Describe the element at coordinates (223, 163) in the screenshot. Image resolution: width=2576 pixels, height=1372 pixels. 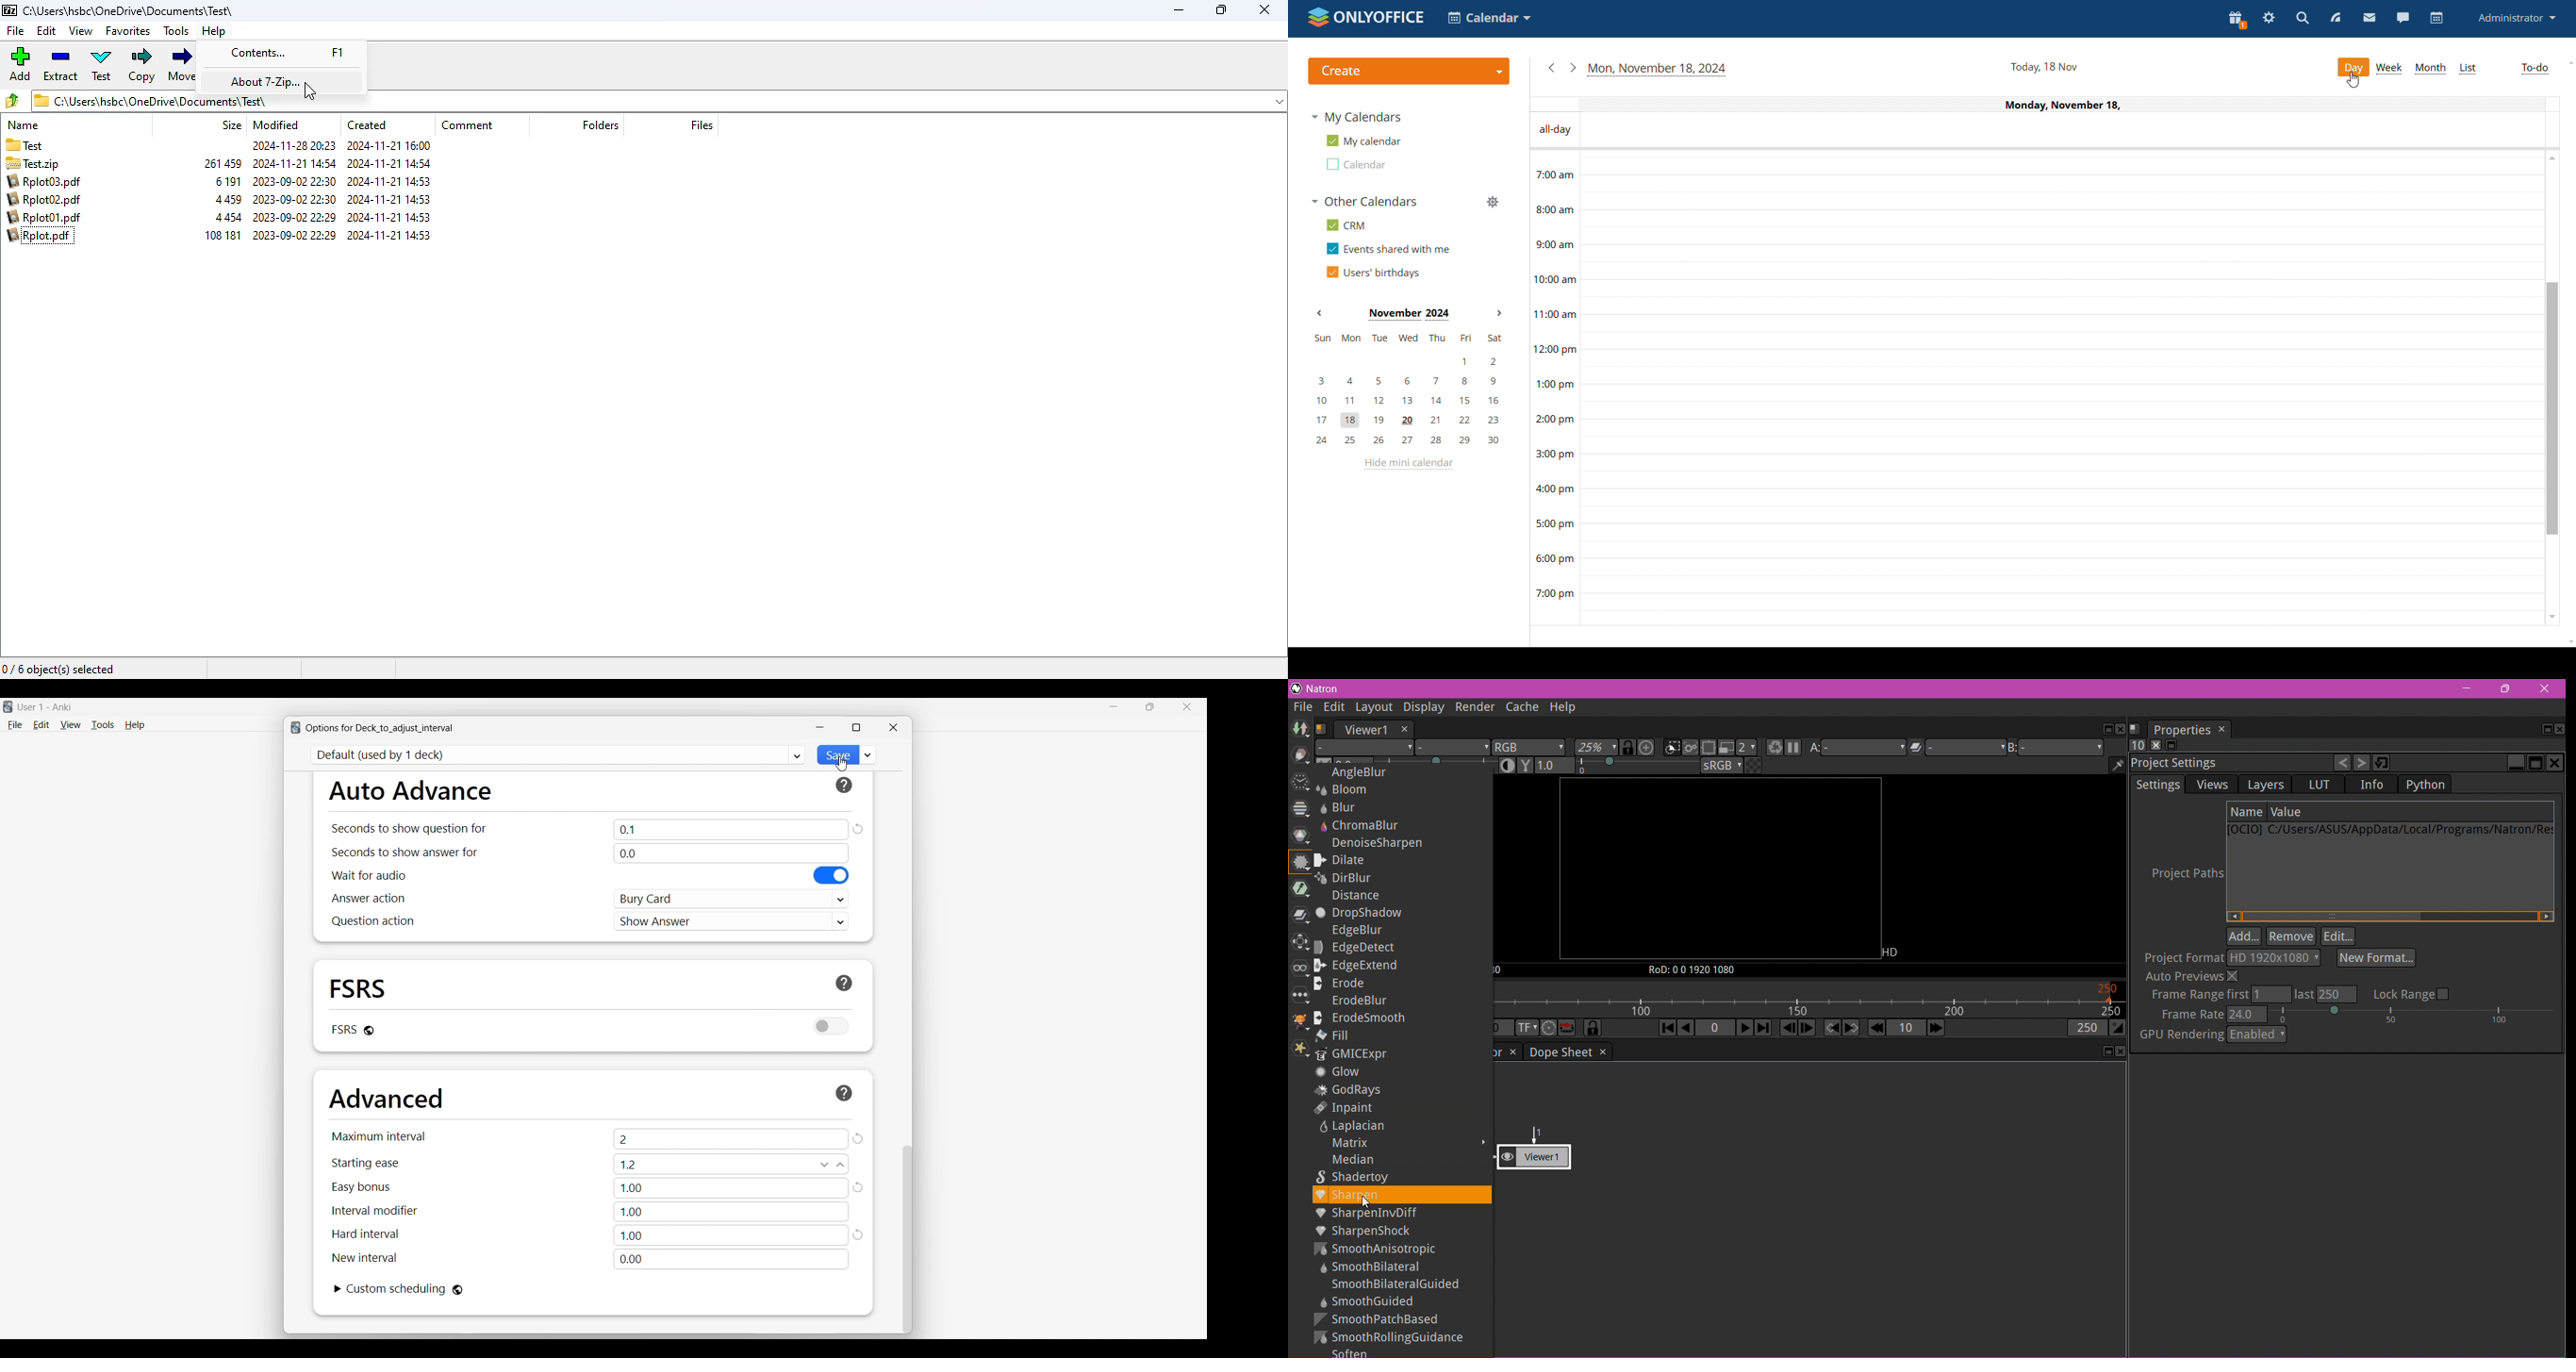
I see `261459` at that location.